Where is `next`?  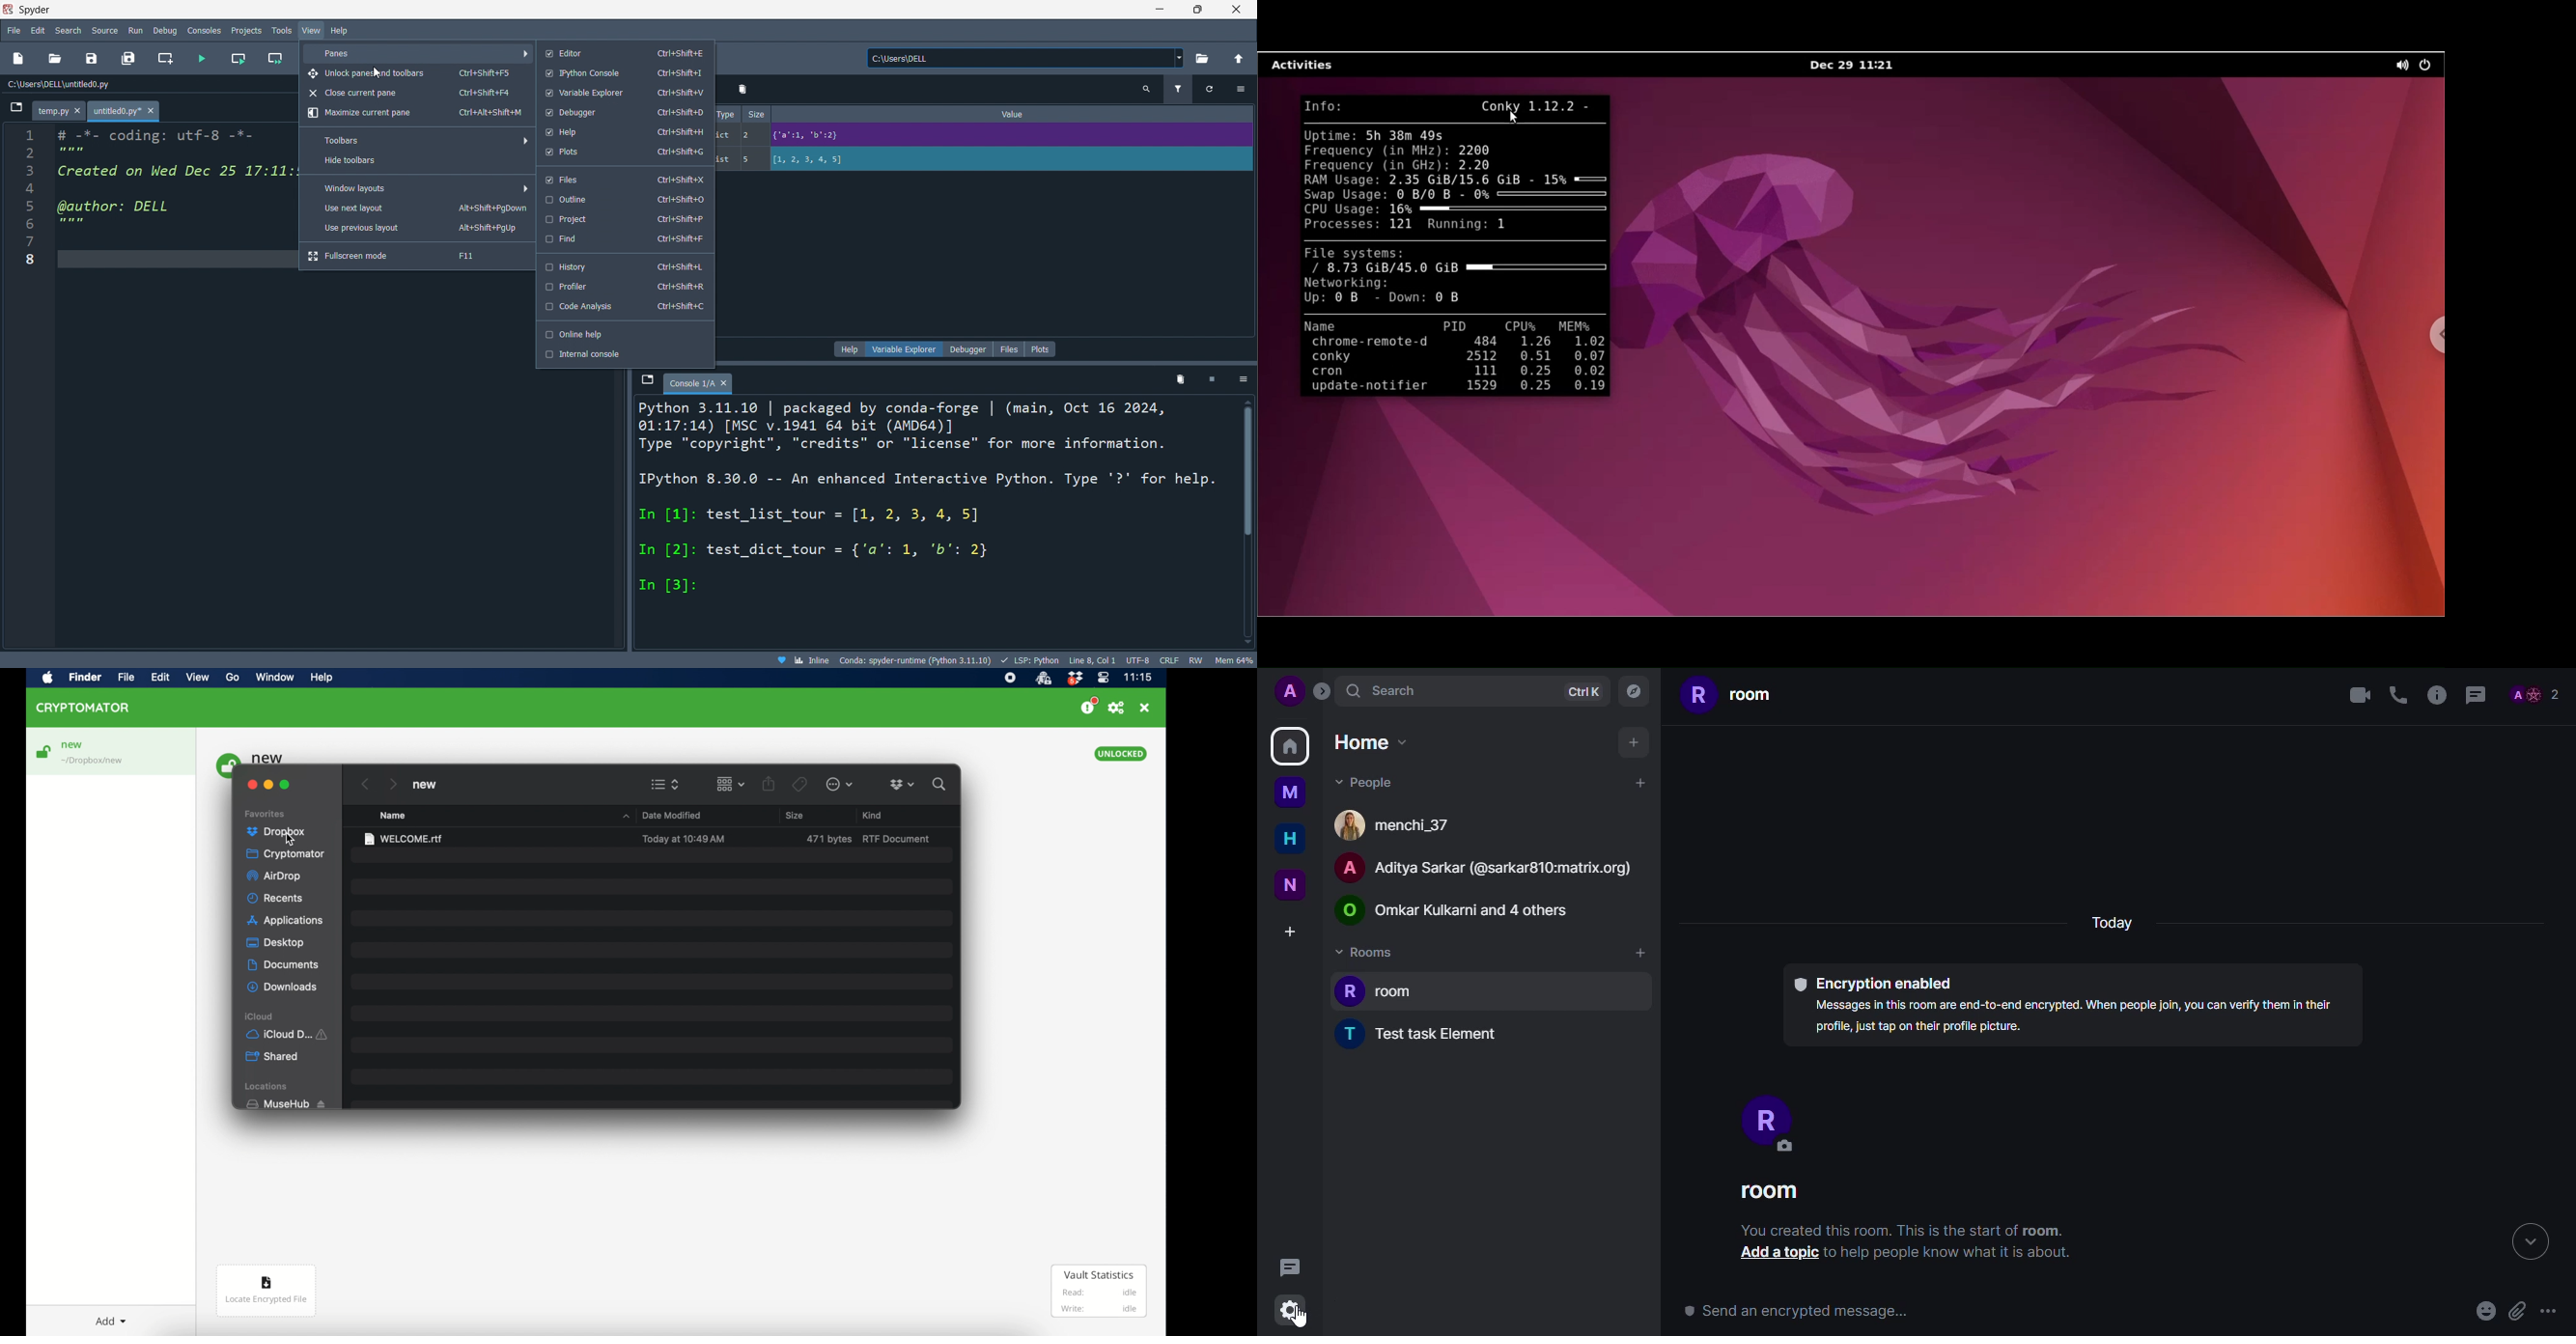 next is located at coordinates (393, 784).